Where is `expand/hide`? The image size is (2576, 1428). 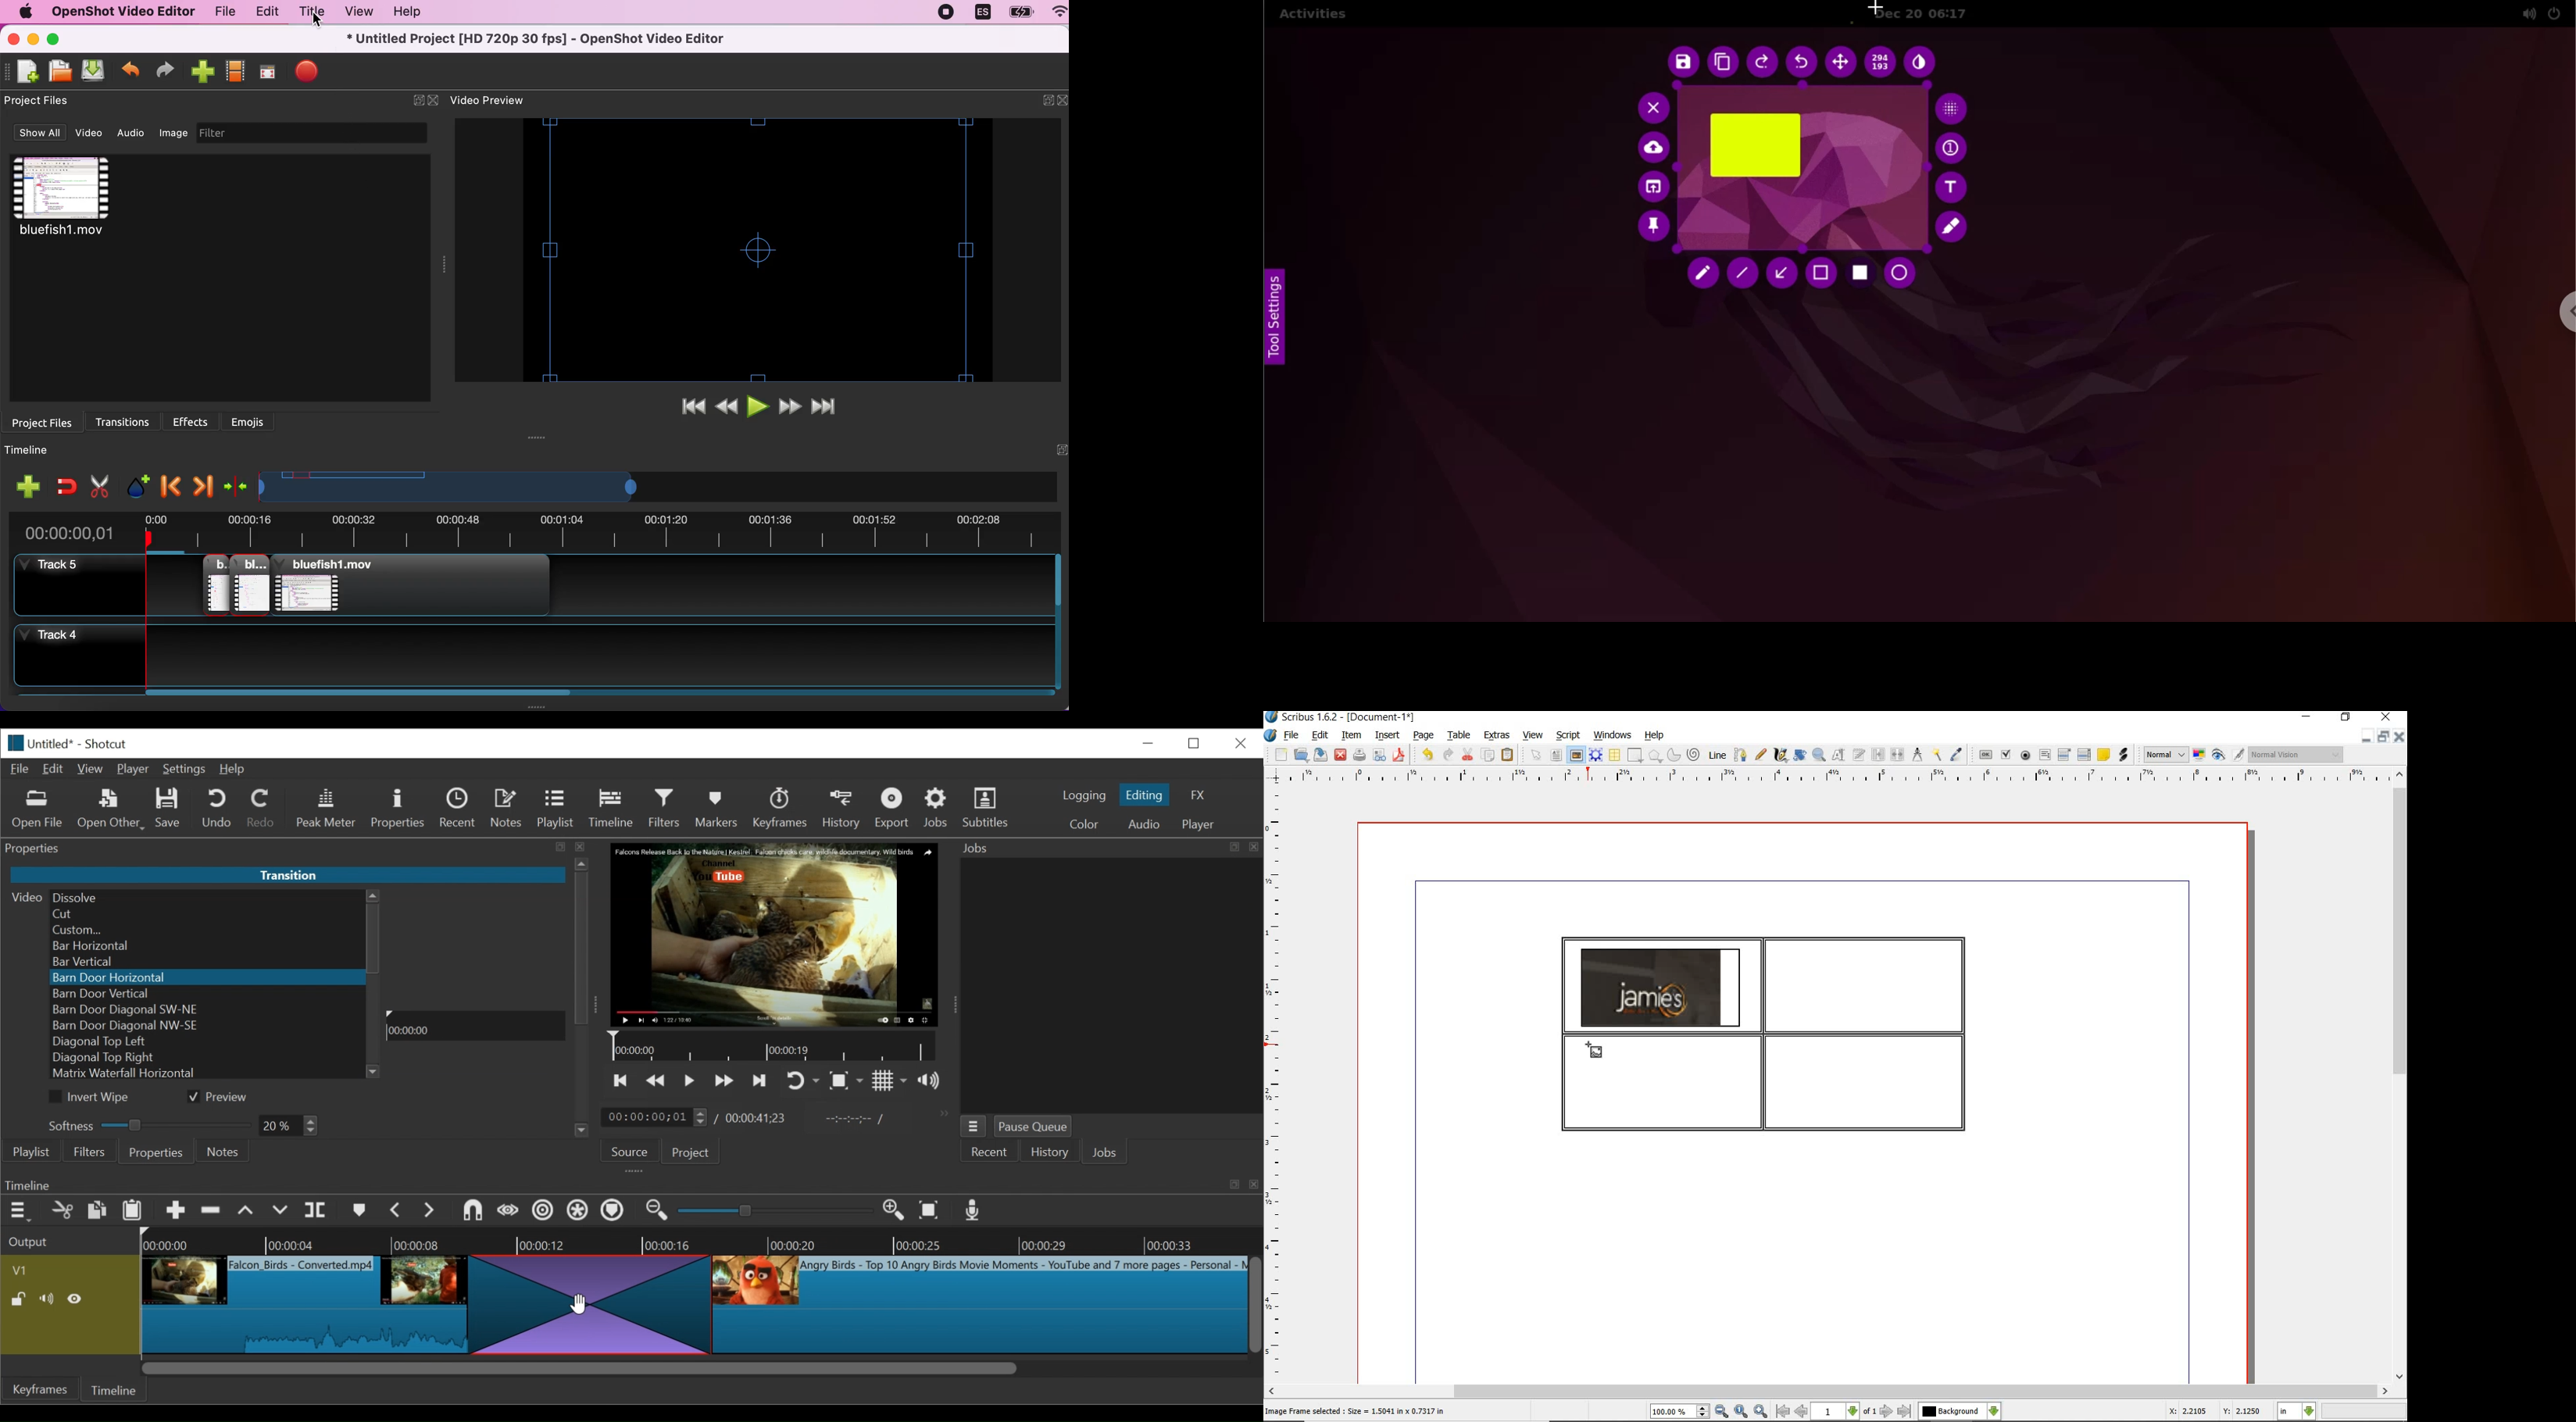 expand/hide is located at coordinates (416, 101).